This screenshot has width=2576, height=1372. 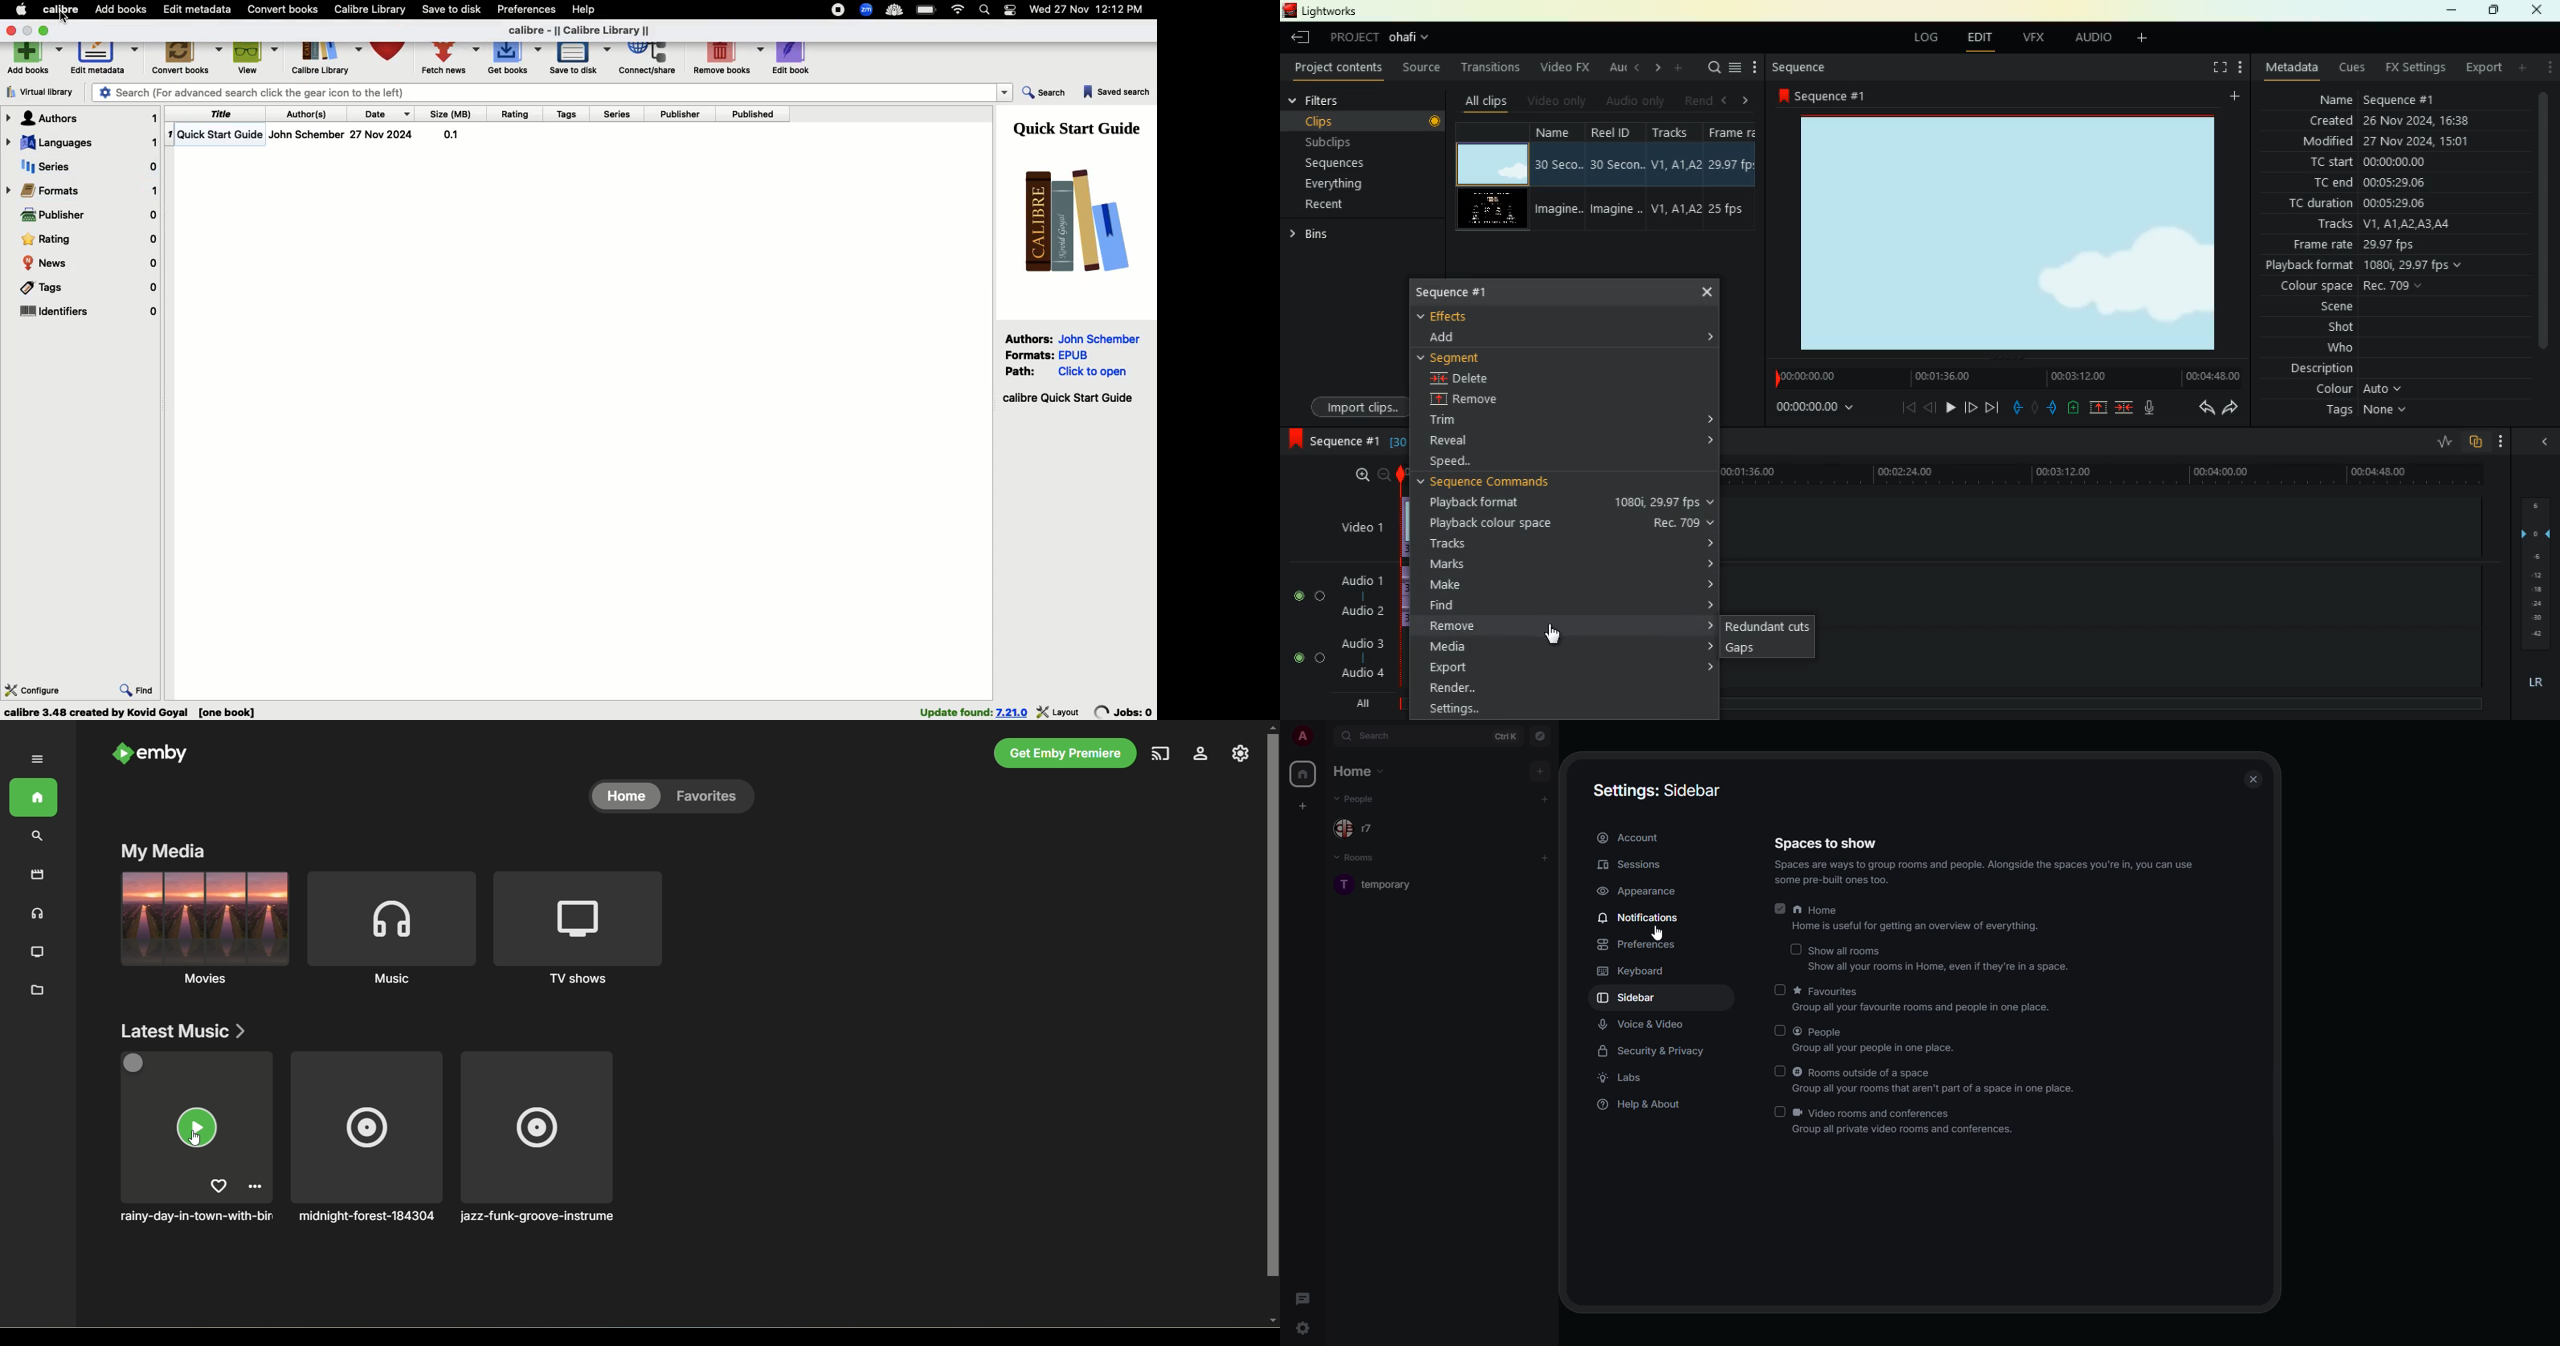 What do you see at coordinates (366, 1138) in the screenshot?
I see `midnight-forest-184304` at bounding box center [366, 1138].